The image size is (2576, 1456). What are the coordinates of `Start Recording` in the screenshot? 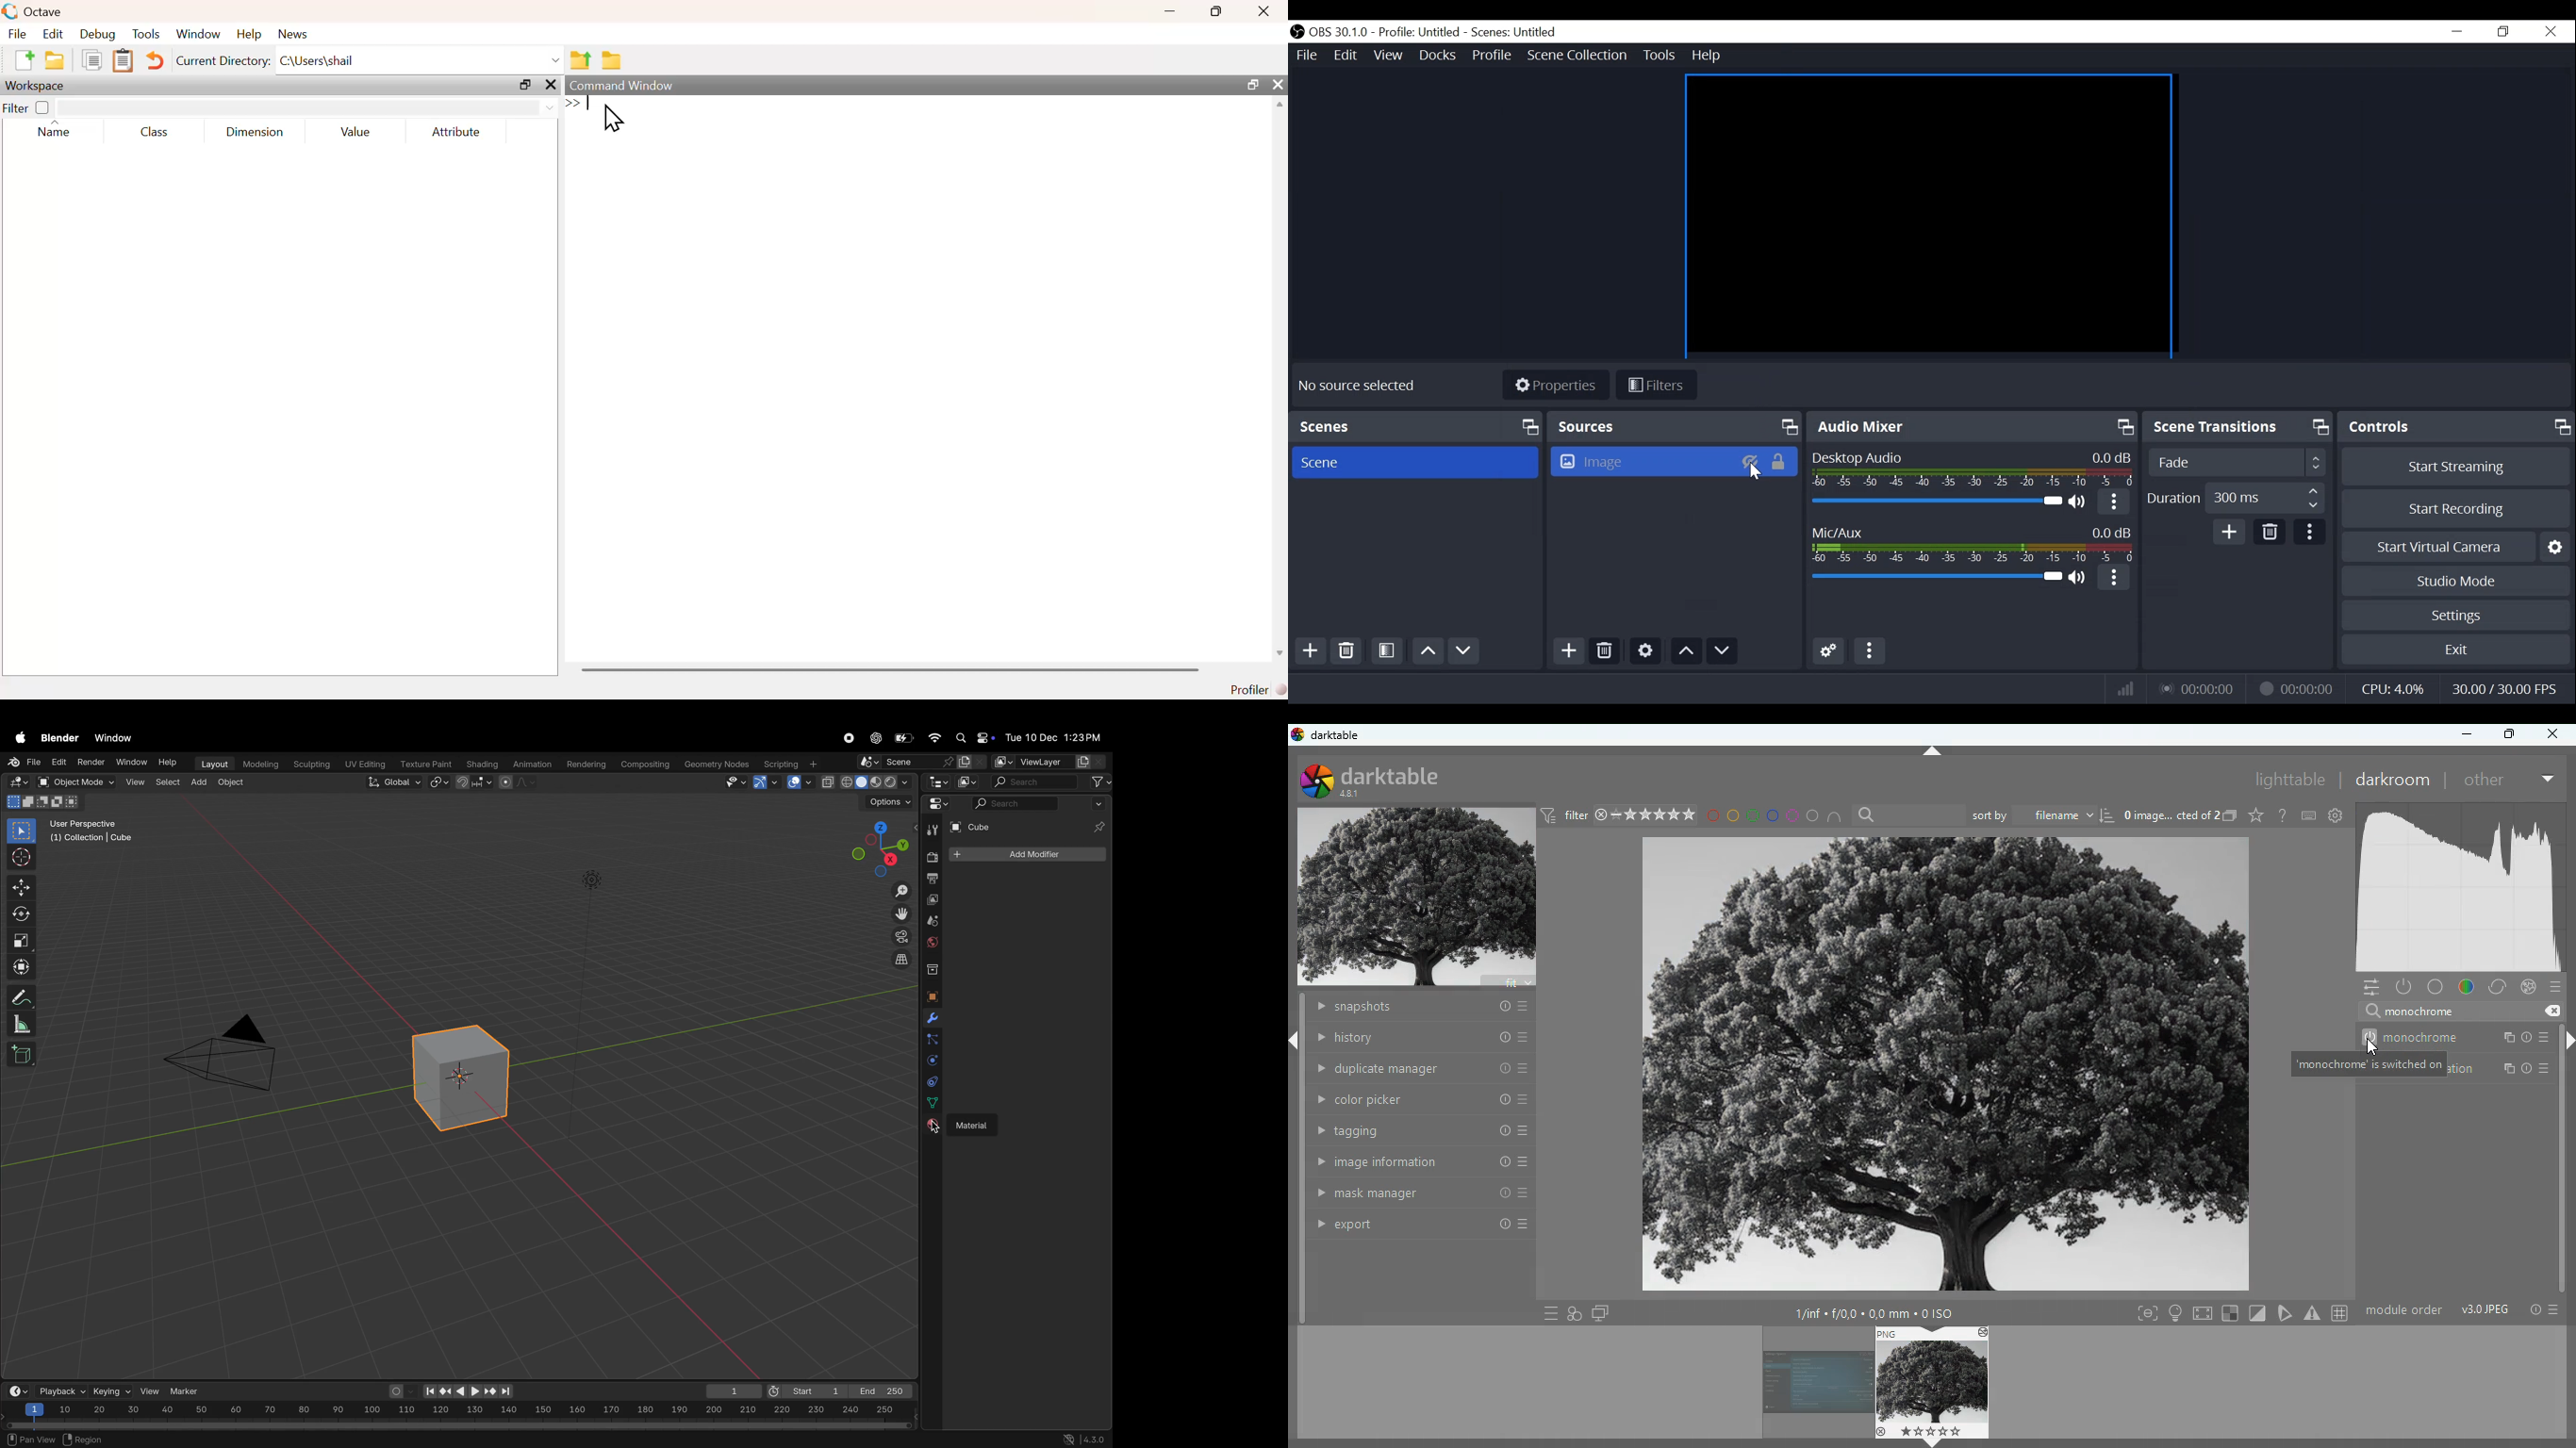 It's located at (2457, 510).